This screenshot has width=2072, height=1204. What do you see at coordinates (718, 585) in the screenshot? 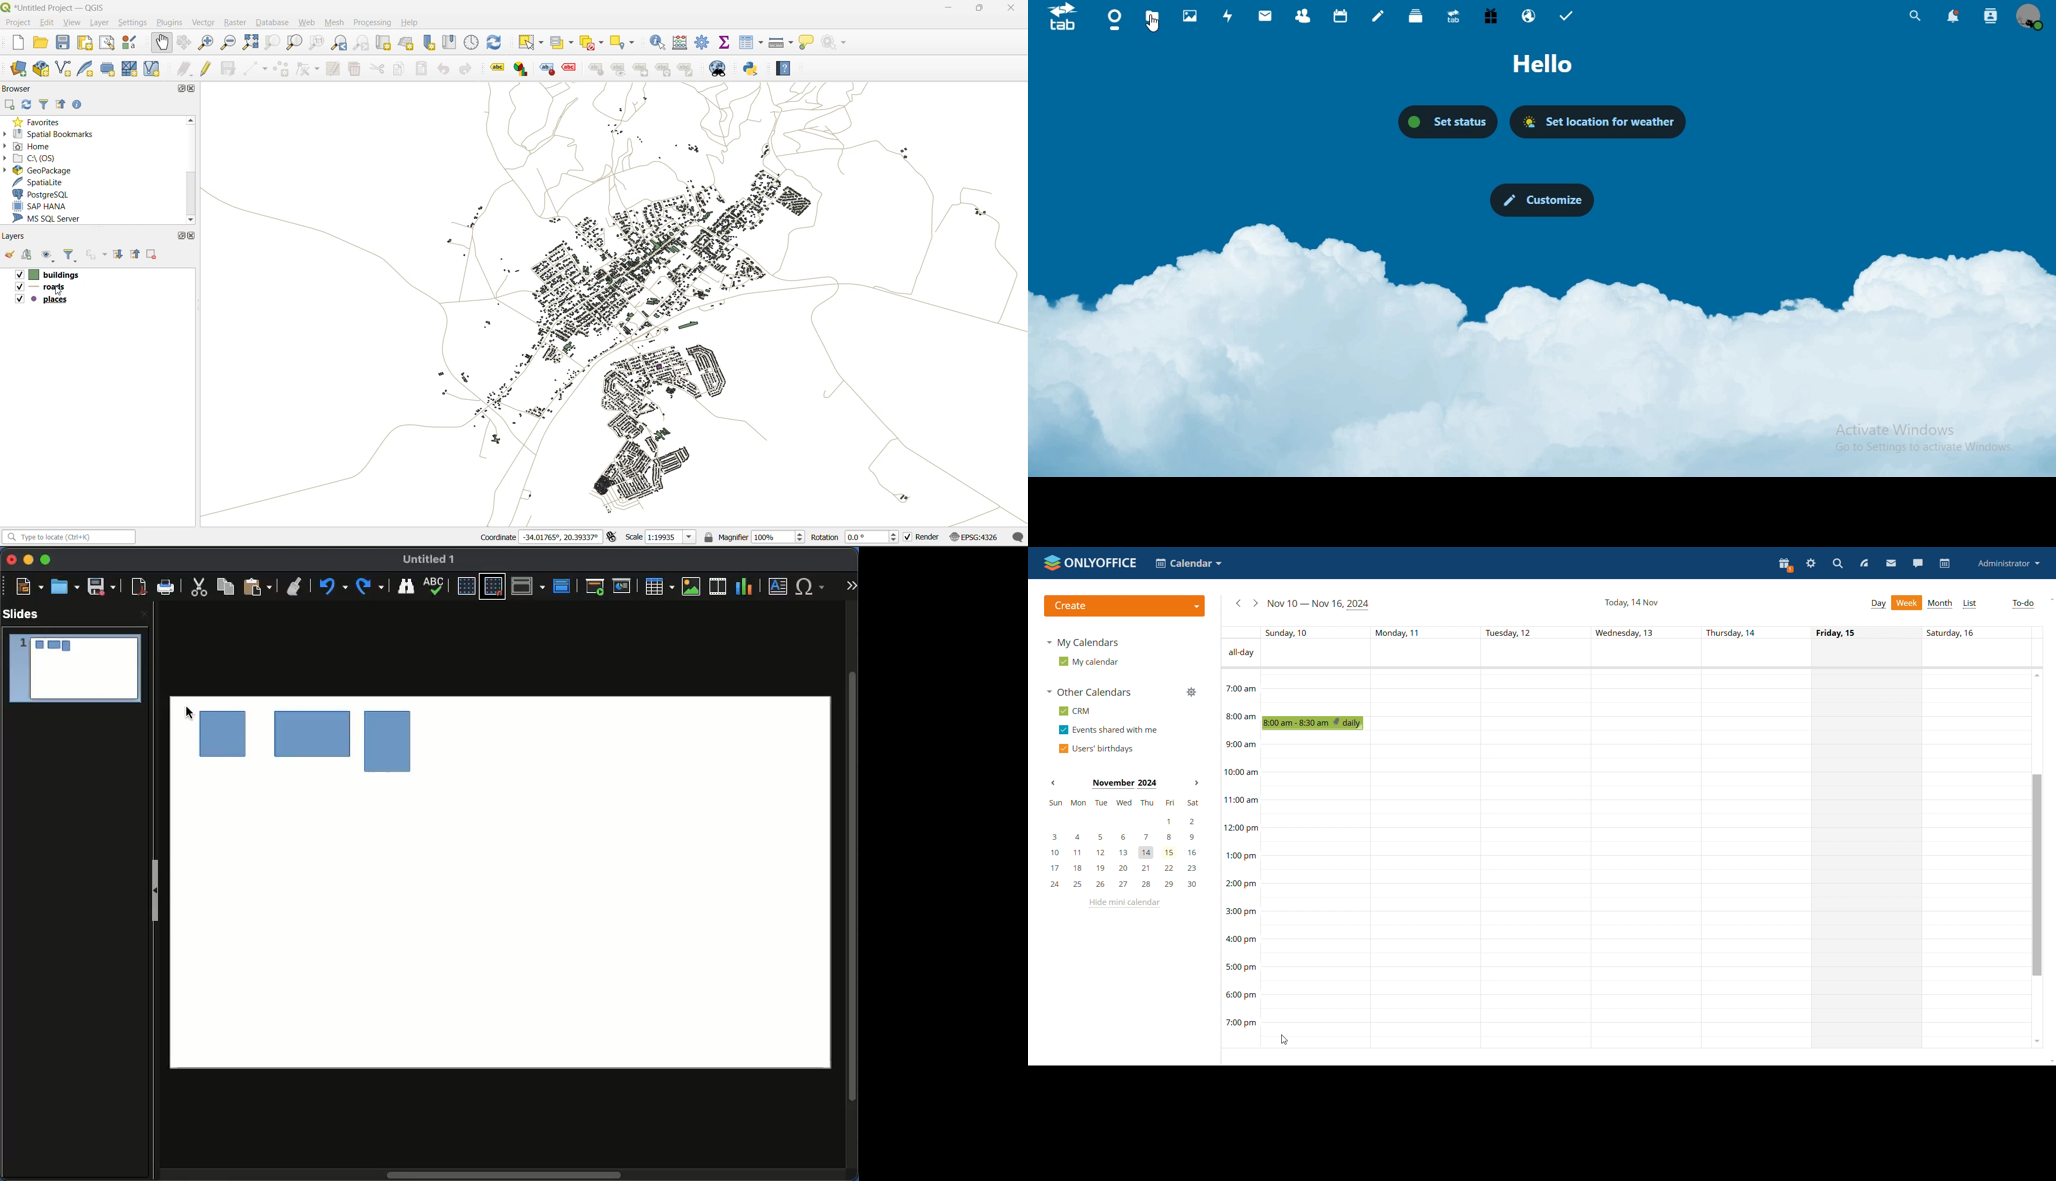
I see `Insert audio or video` at bounding box center [718, 585].